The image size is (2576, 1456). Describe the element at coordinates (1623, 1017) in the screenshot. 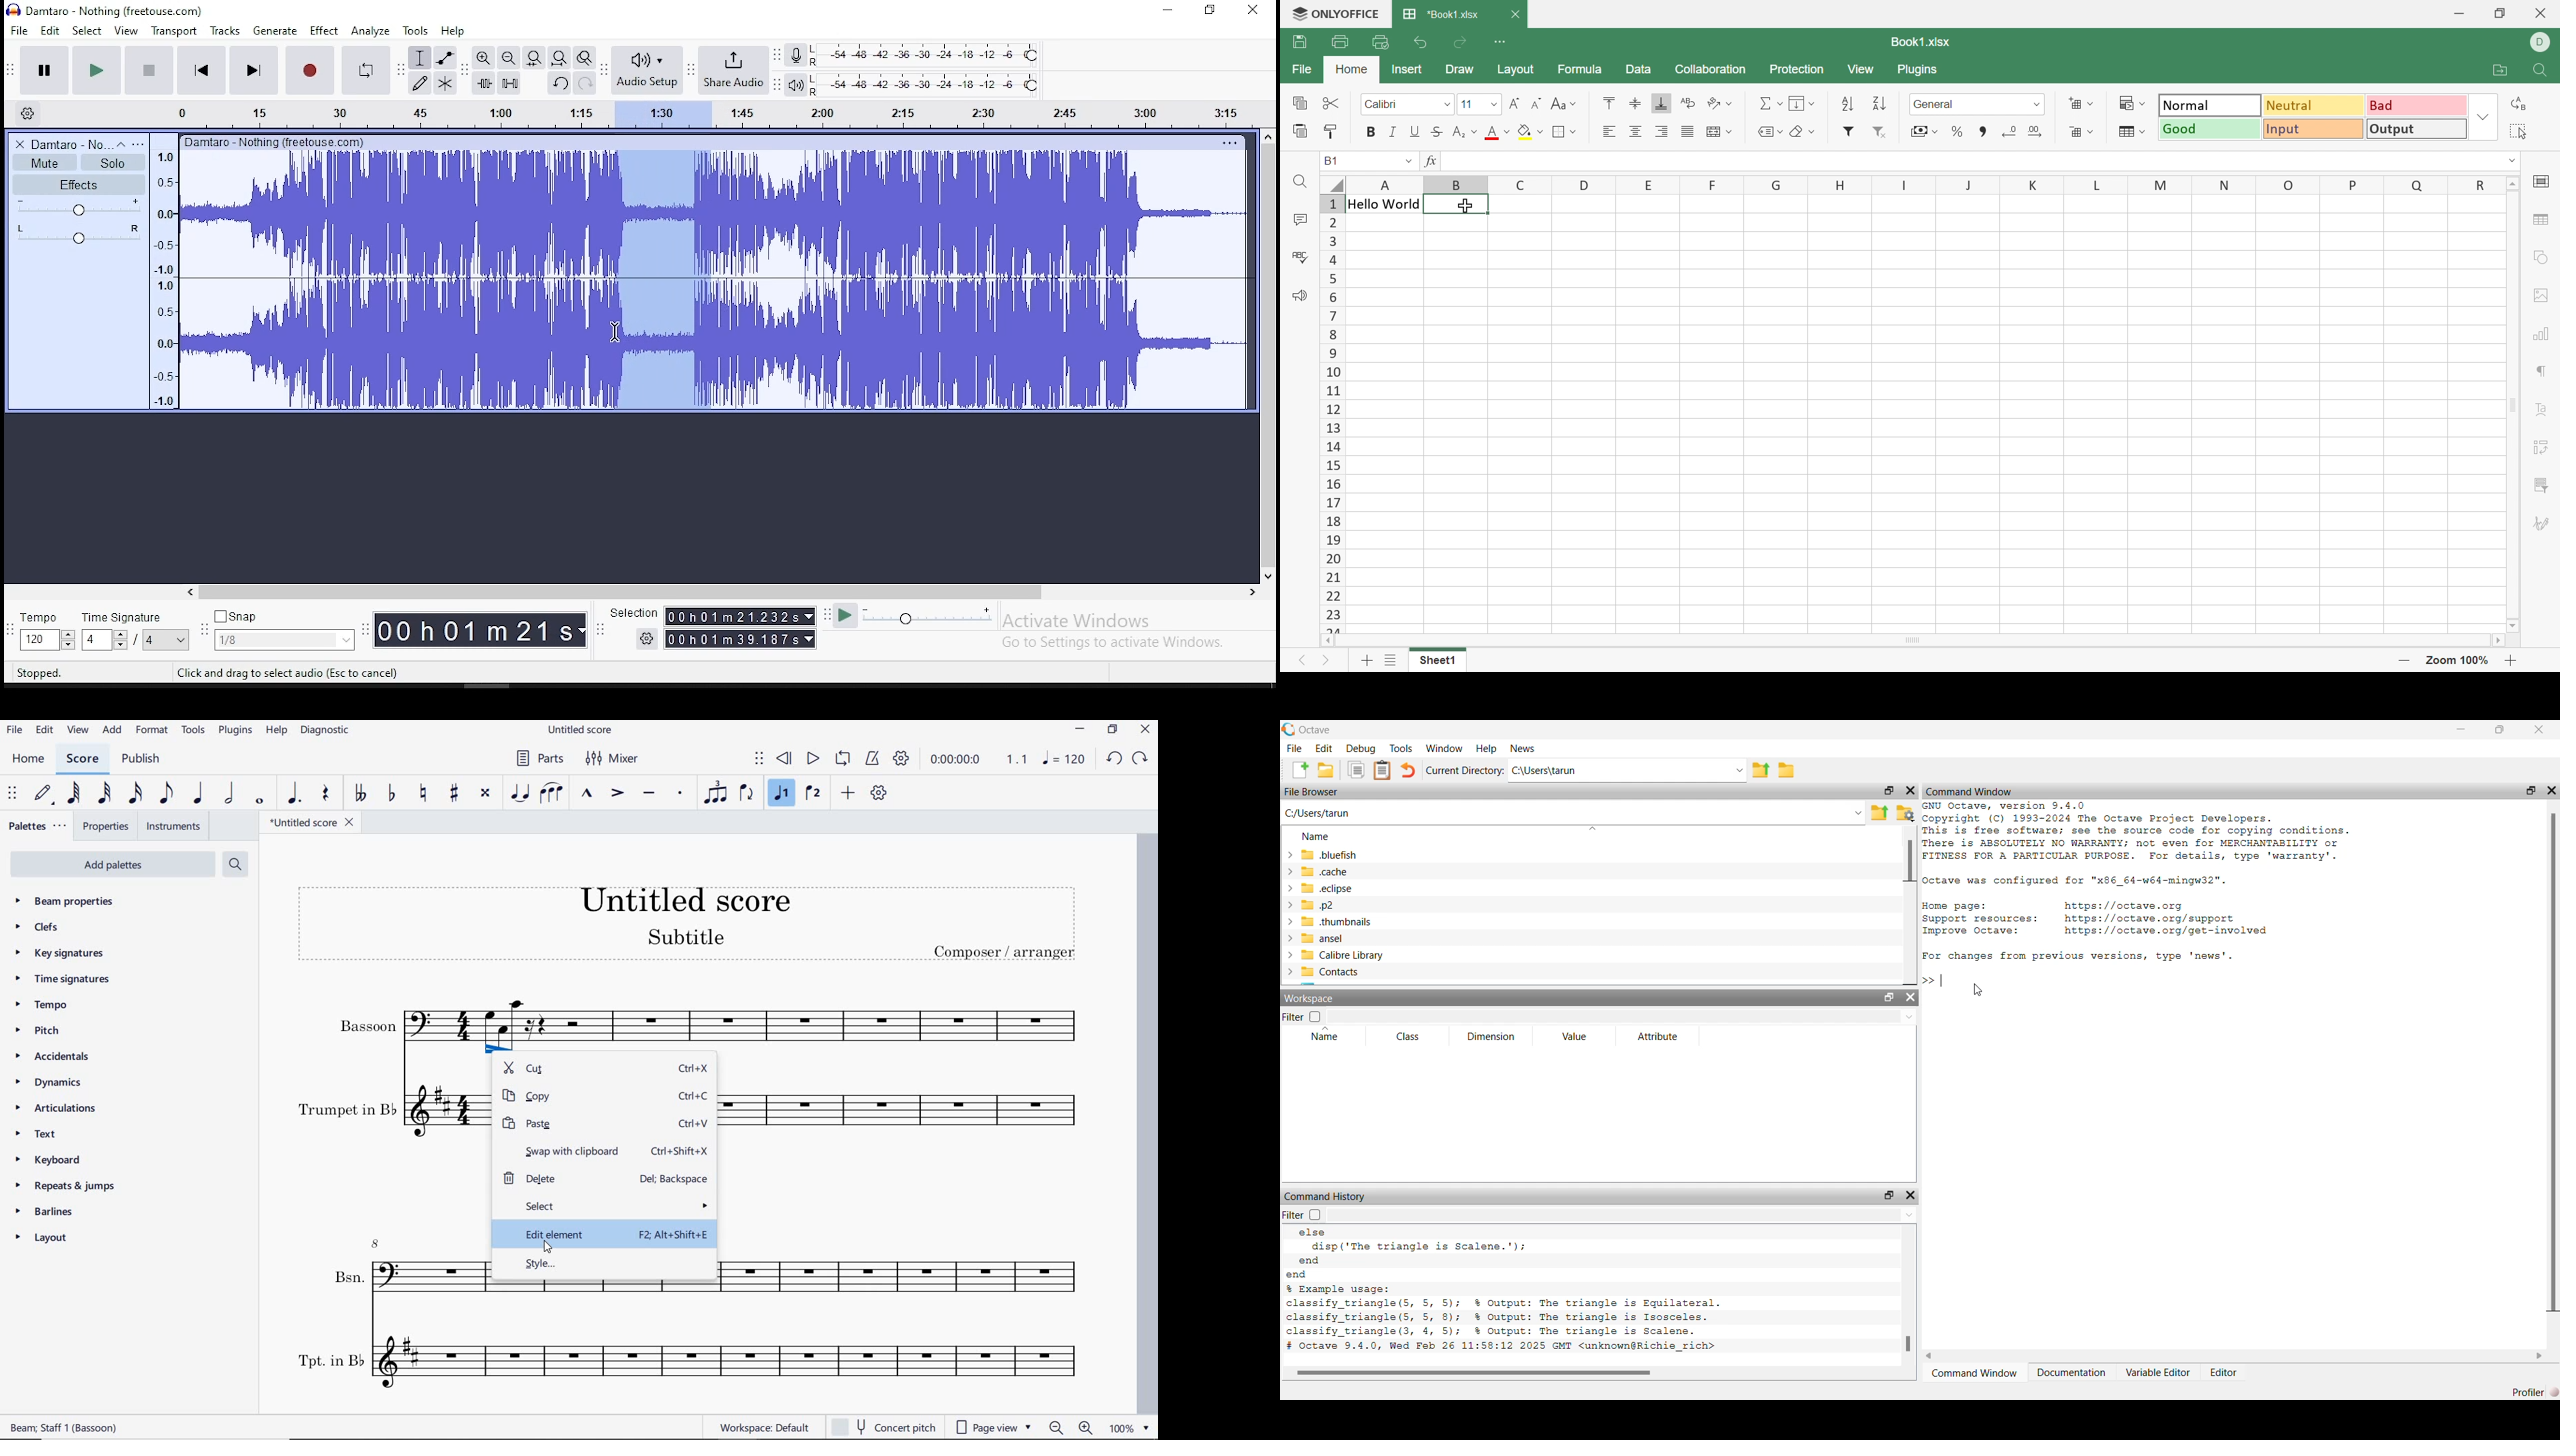

I see `filter input field` at that location.